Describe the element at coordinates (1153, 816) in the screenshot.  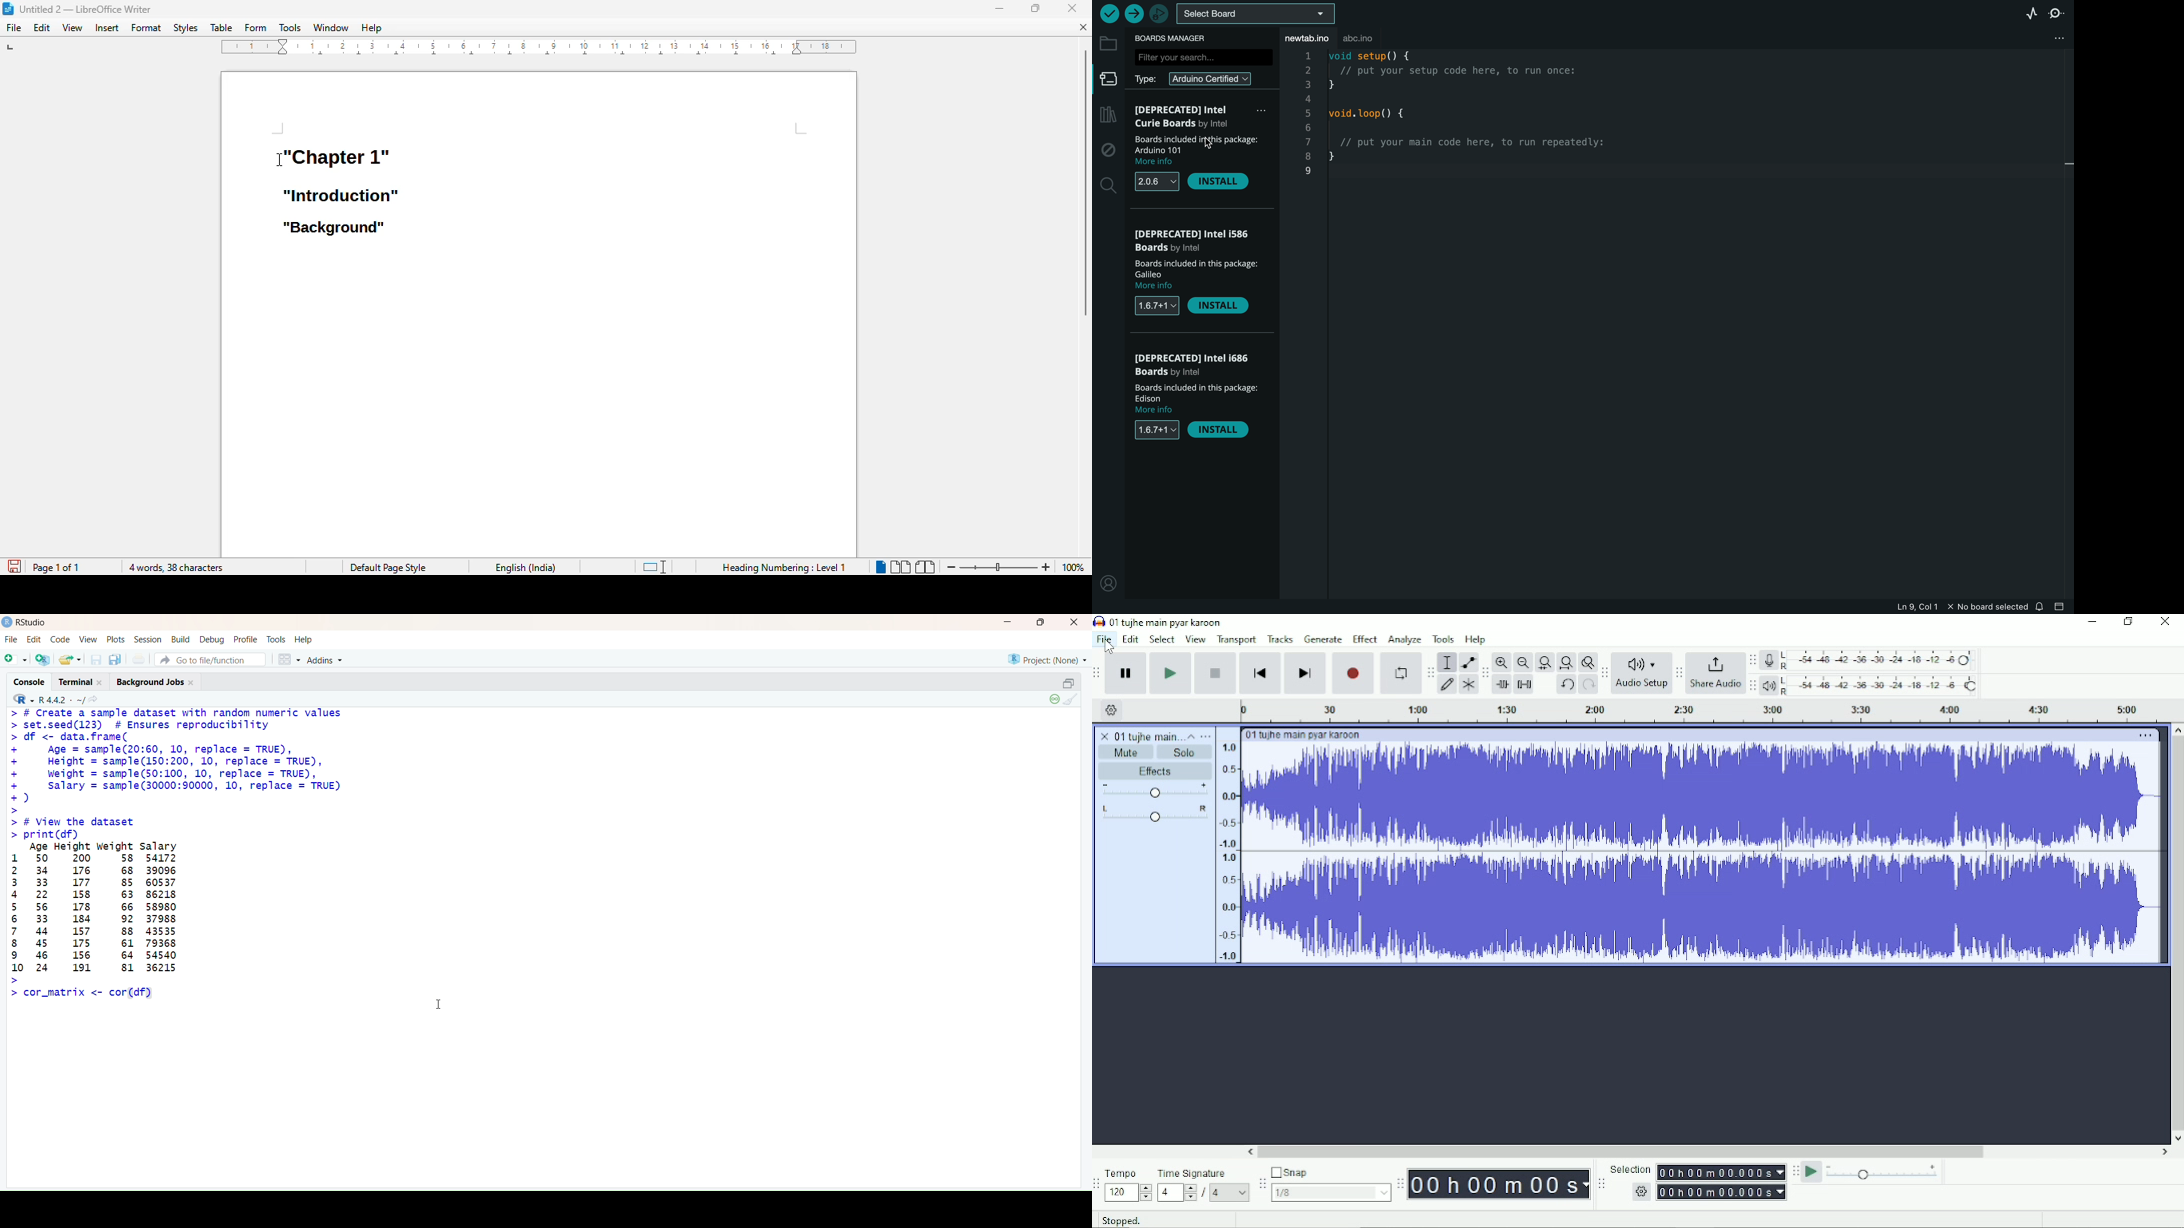
I see `Pan` at that location.